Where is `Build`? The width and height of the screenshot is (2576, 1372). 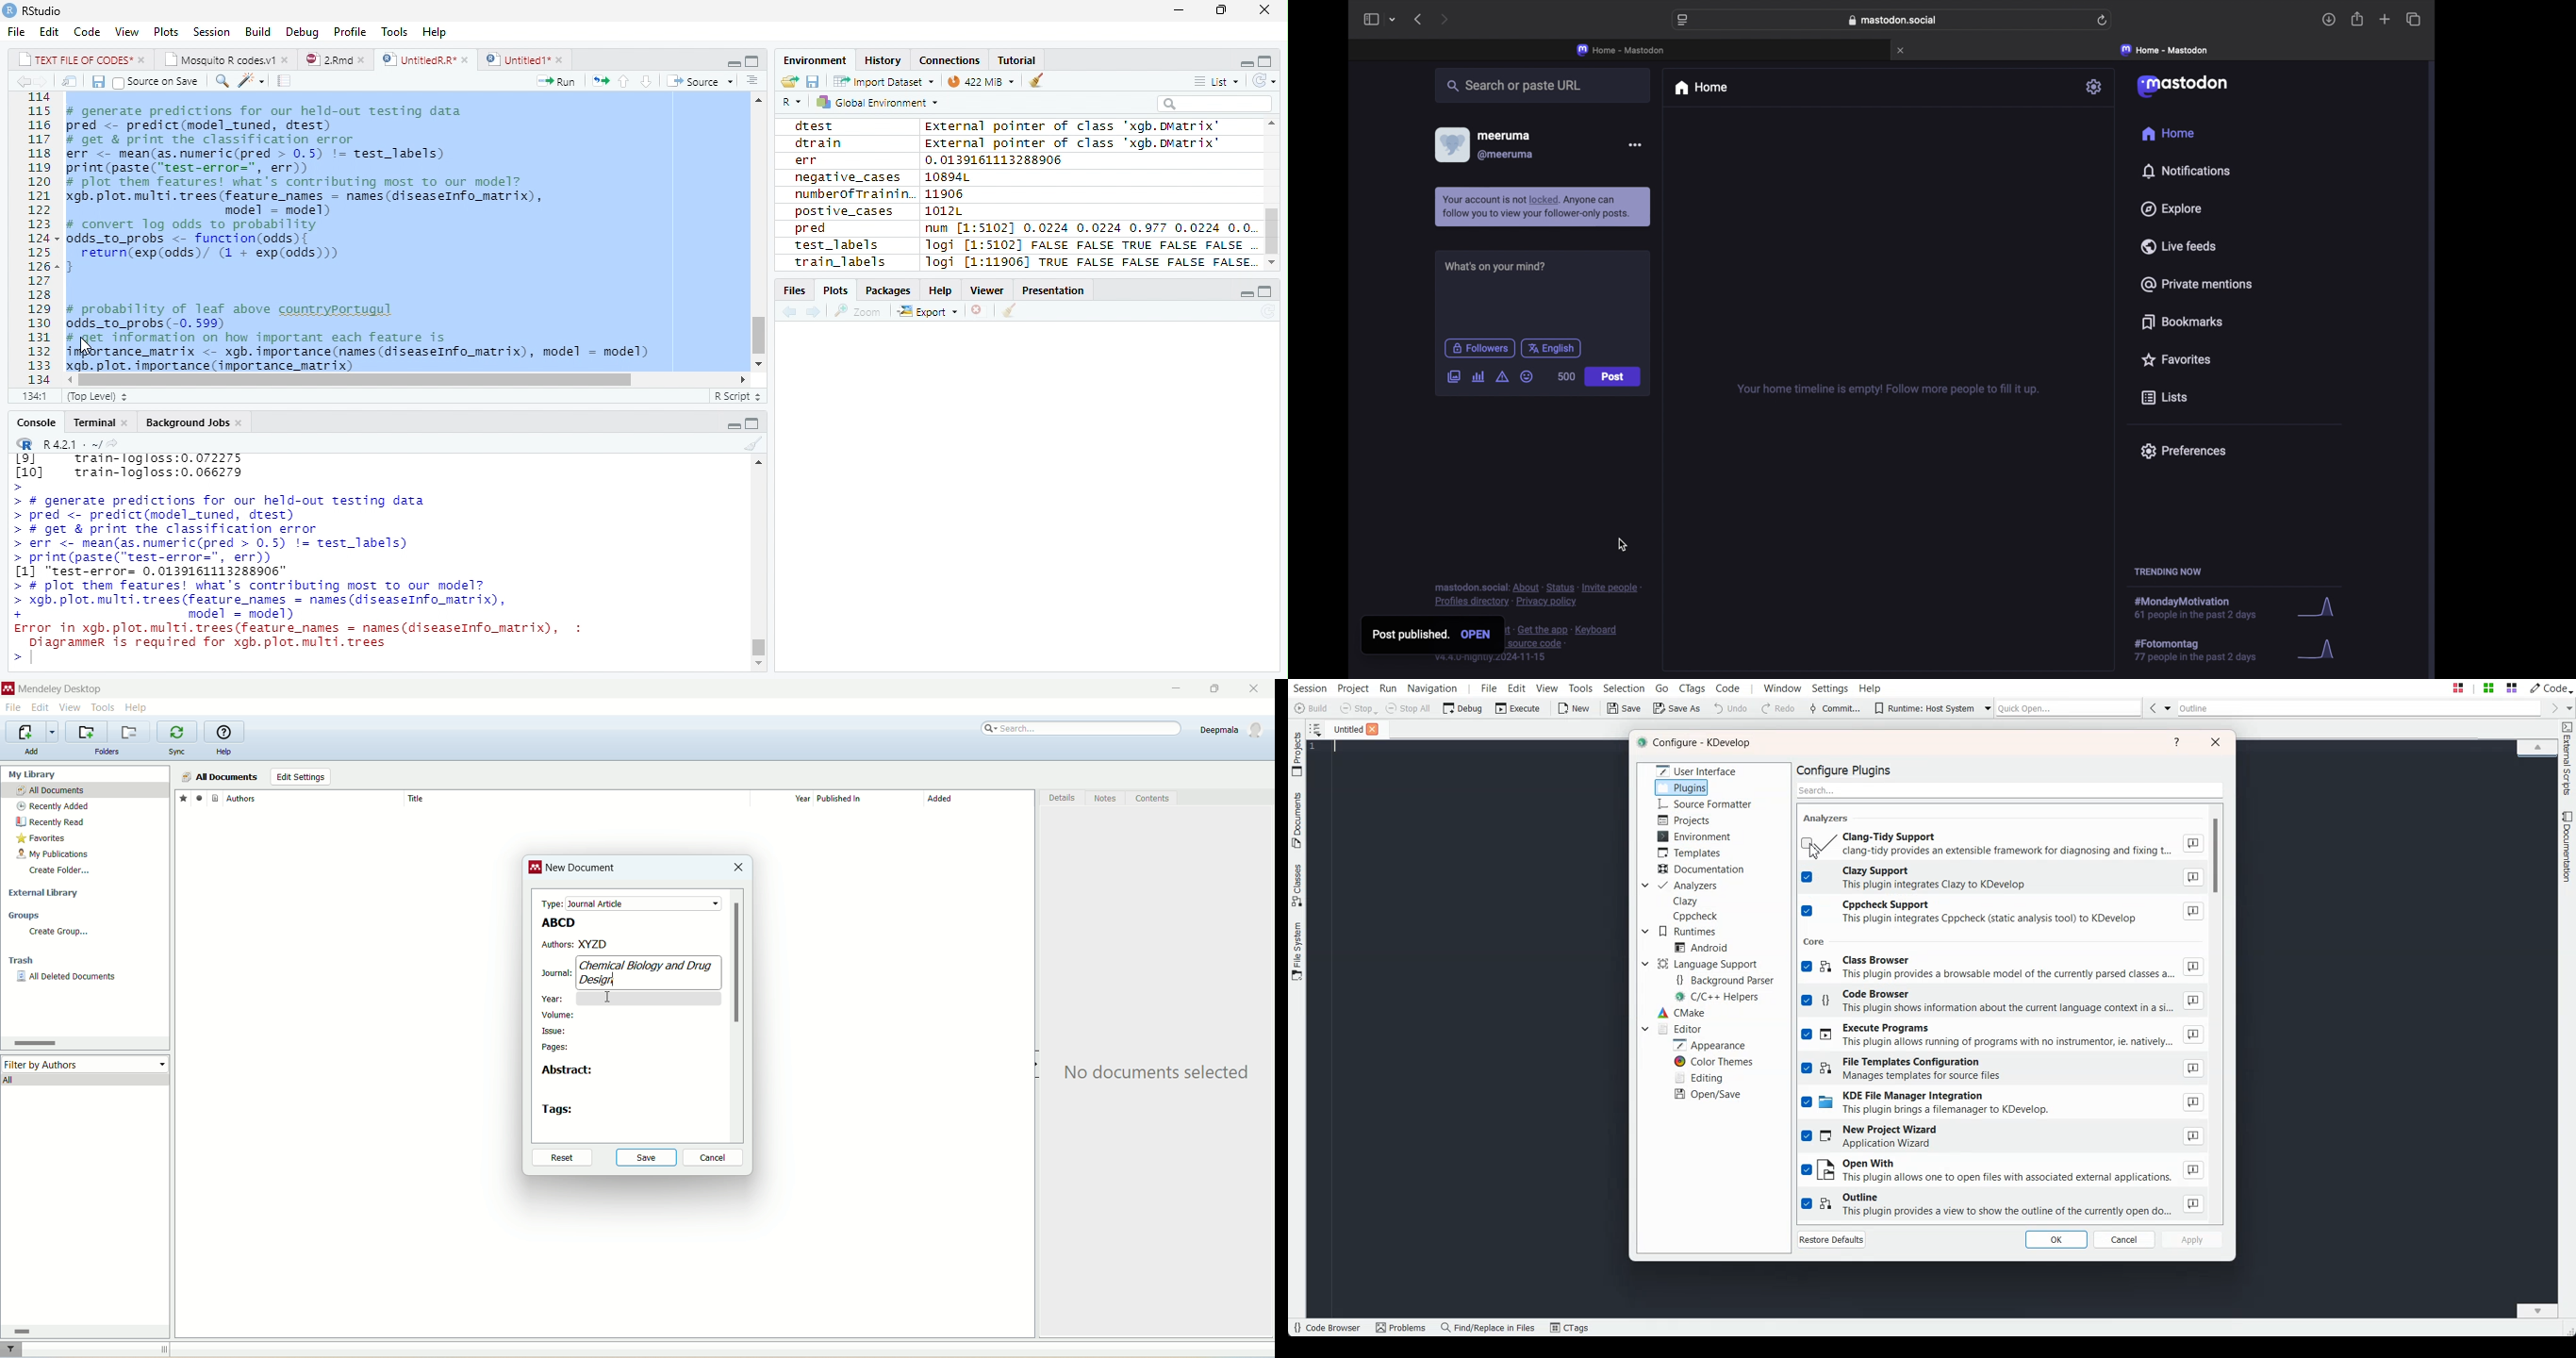 Build is located at coordinates (258, 32).